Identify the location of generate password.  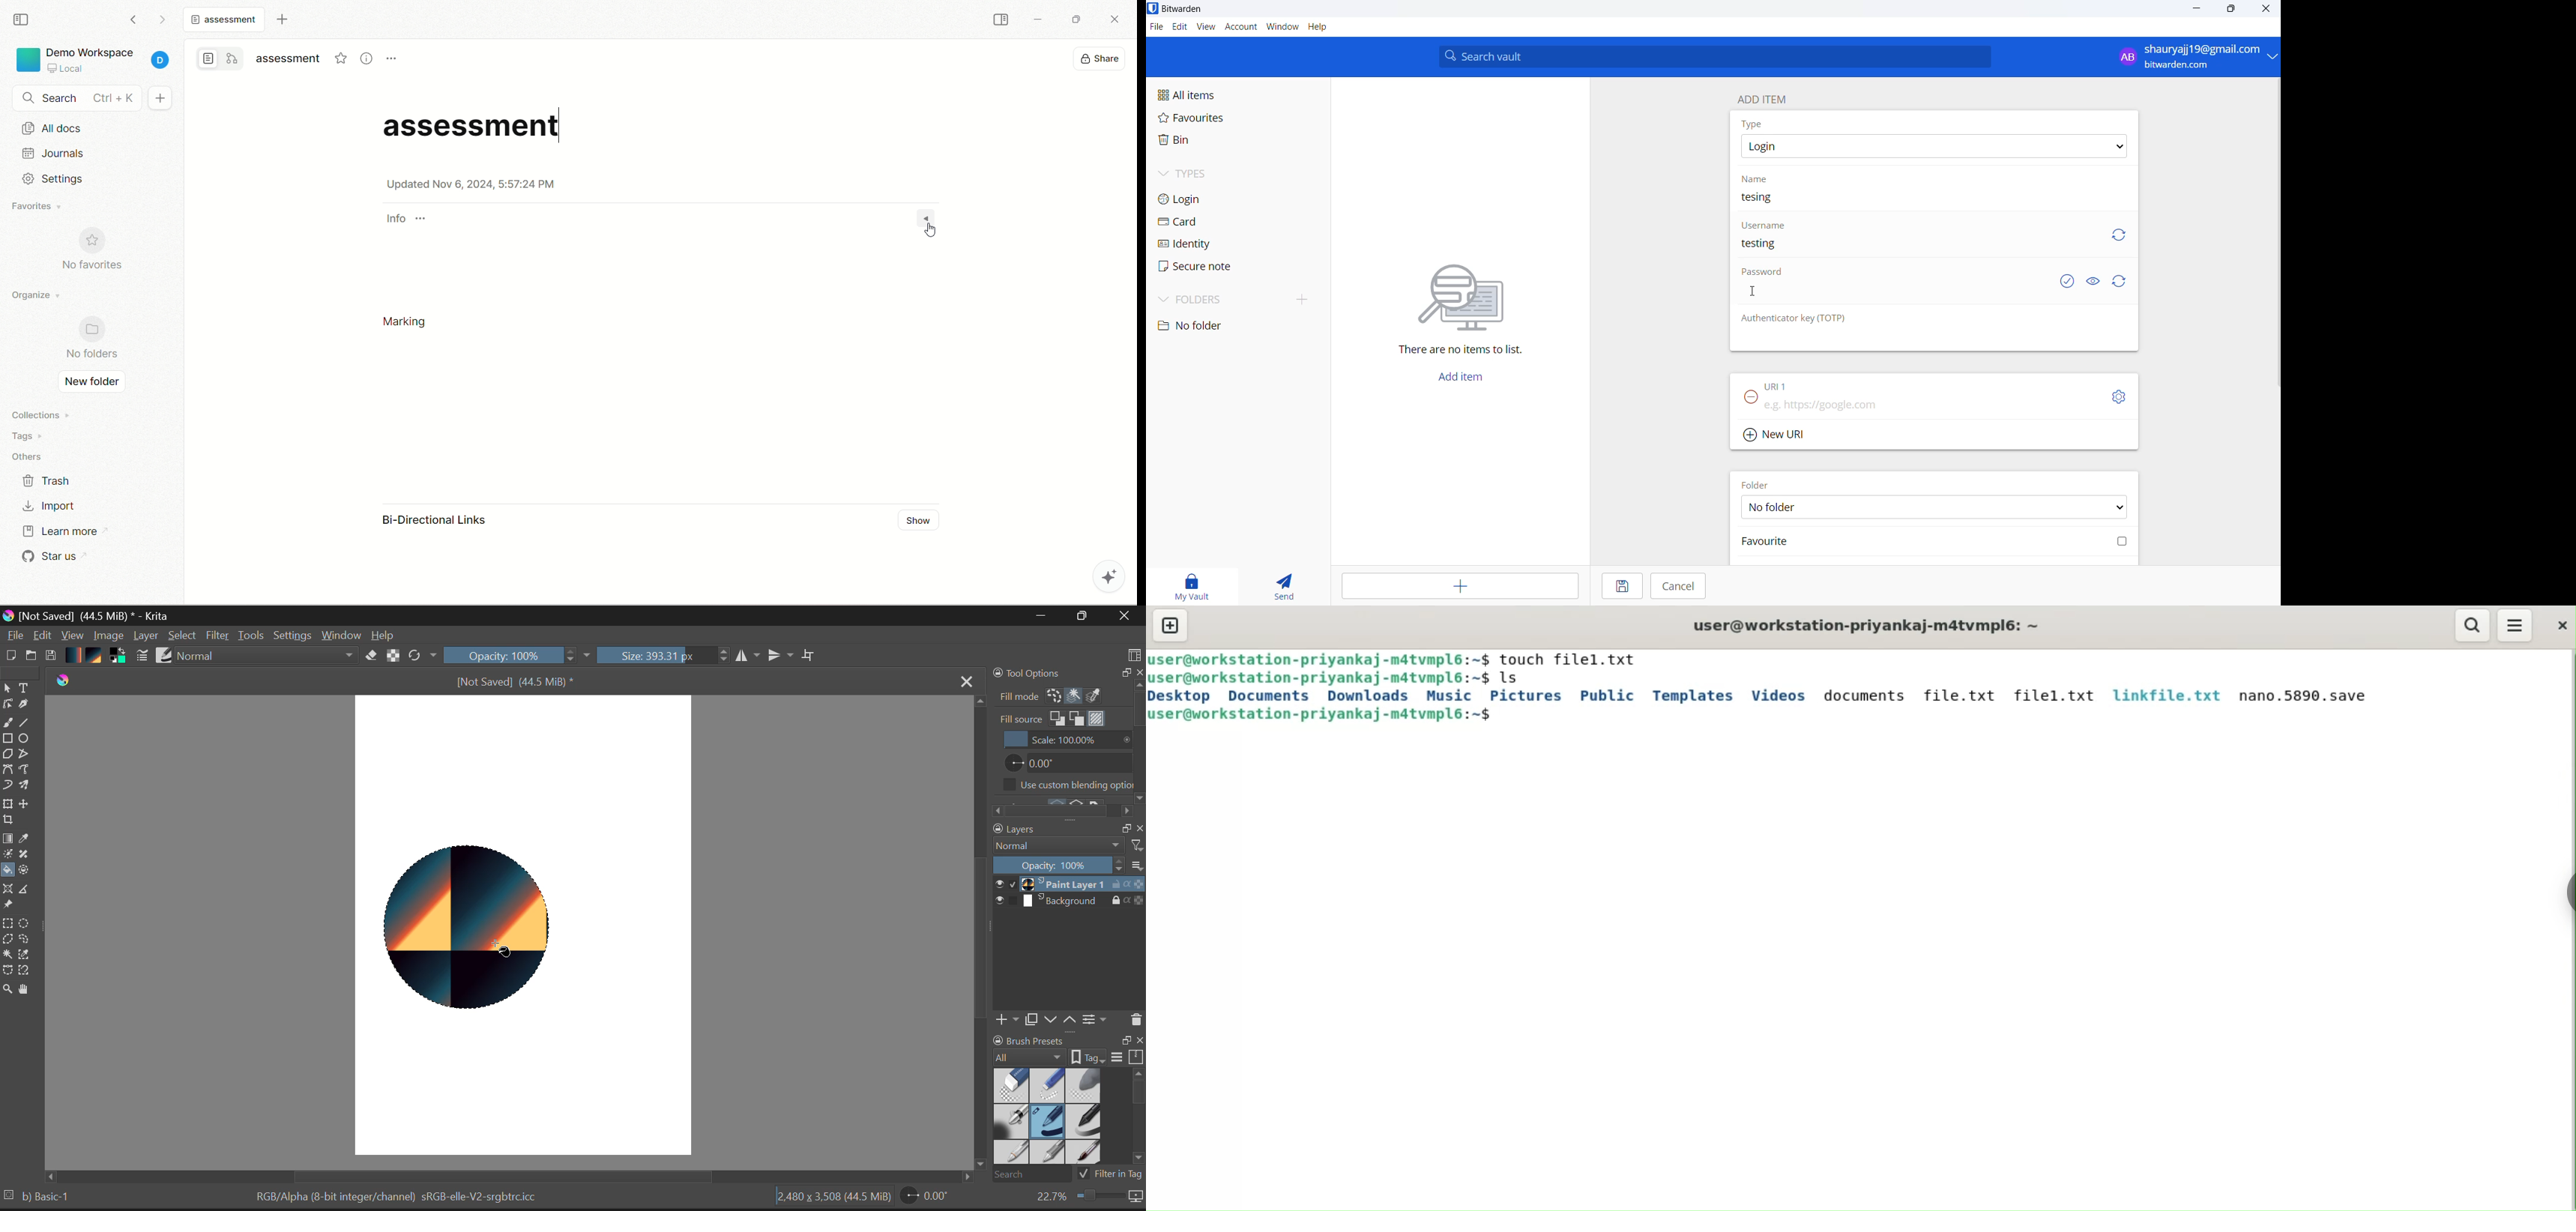
(2122, 282).